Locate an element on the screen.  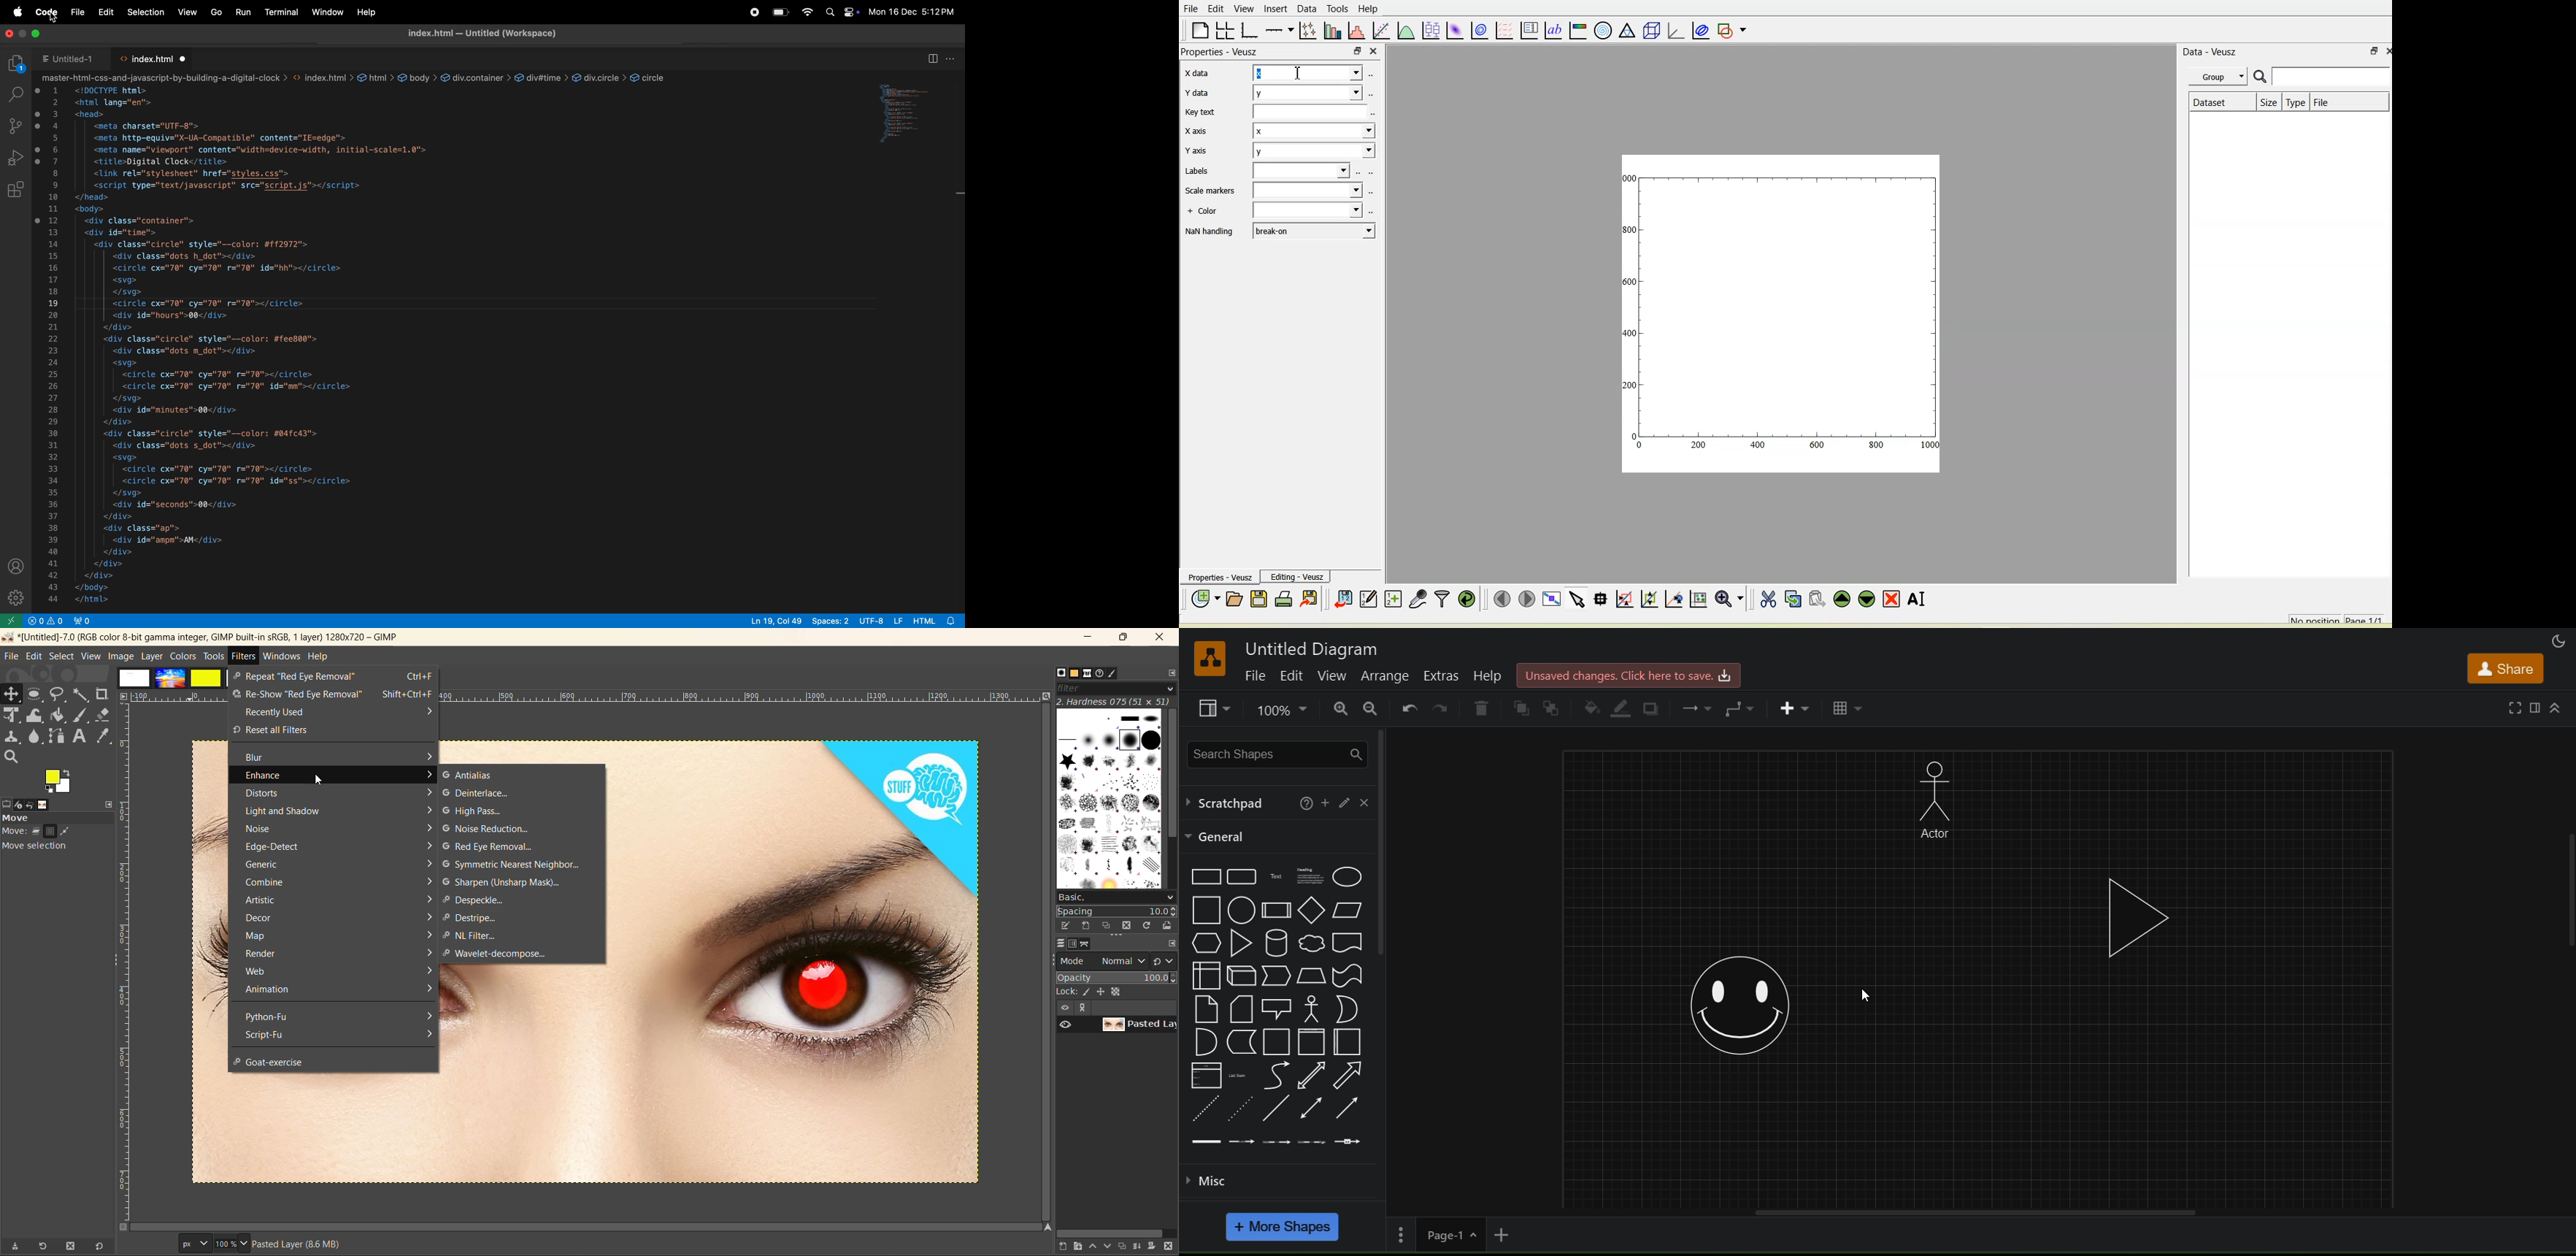
Image color bar is located at coordinates (1578, 29).